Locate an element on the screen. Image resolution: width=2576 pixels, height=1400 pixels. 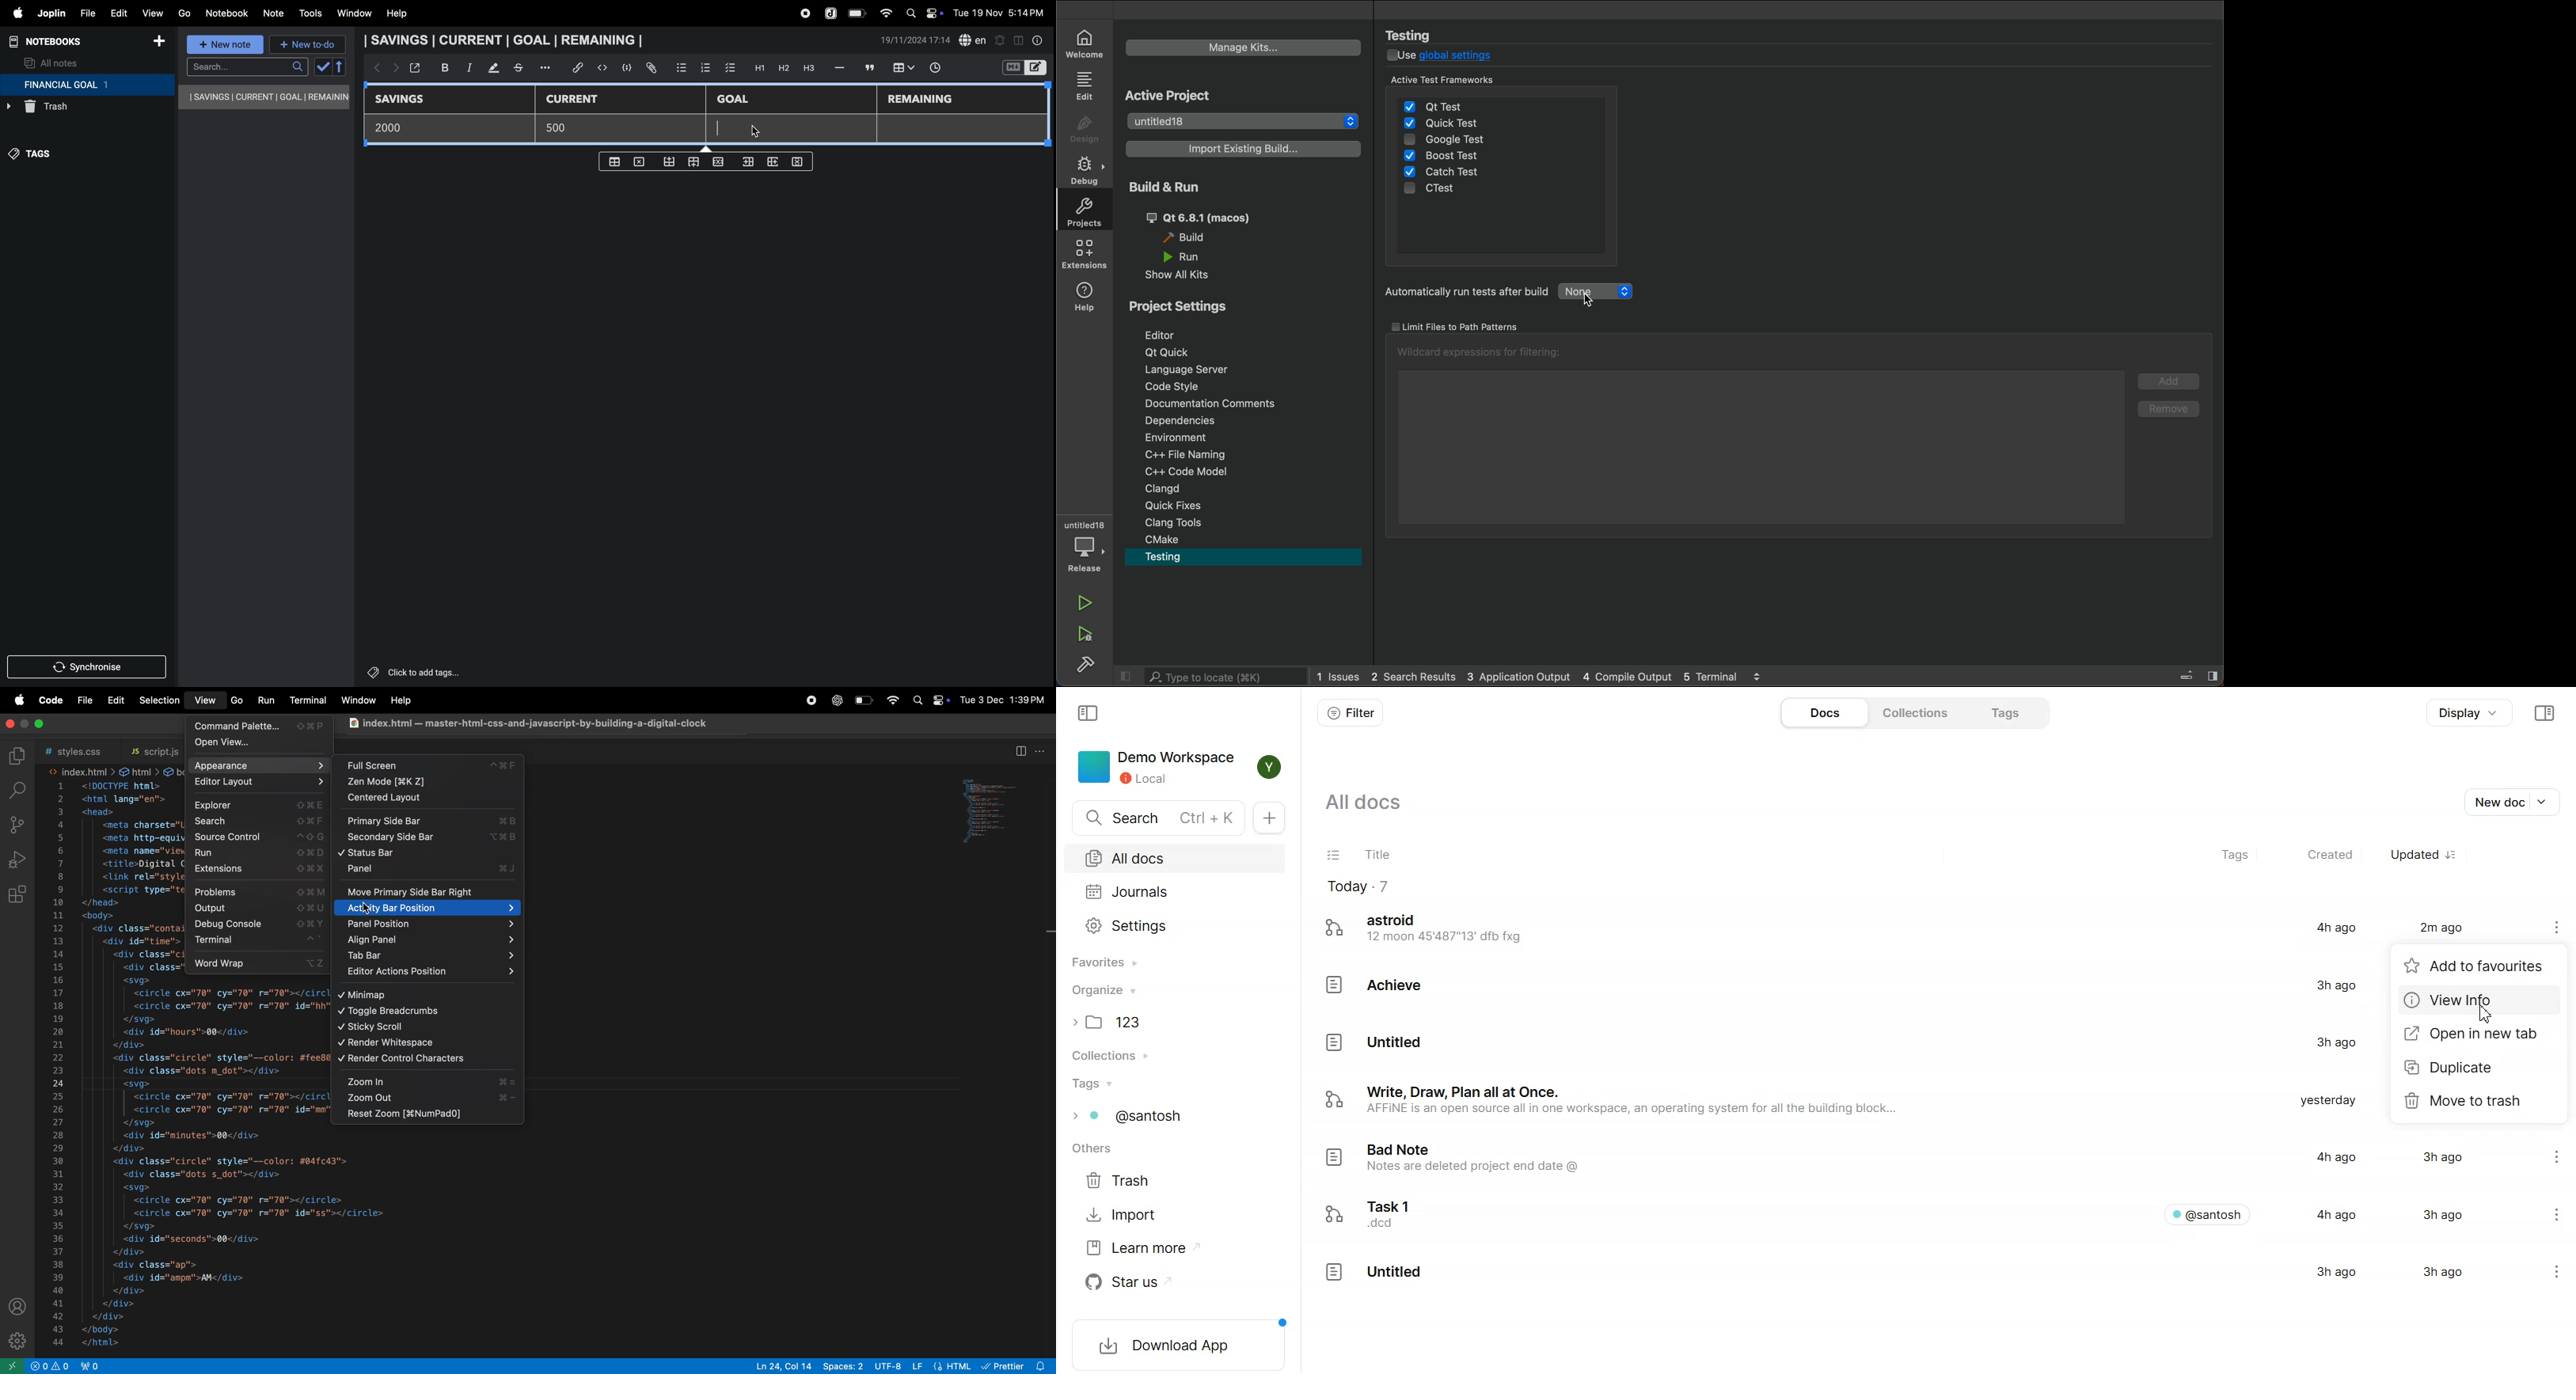
mark is located at coordinates (489, 69).